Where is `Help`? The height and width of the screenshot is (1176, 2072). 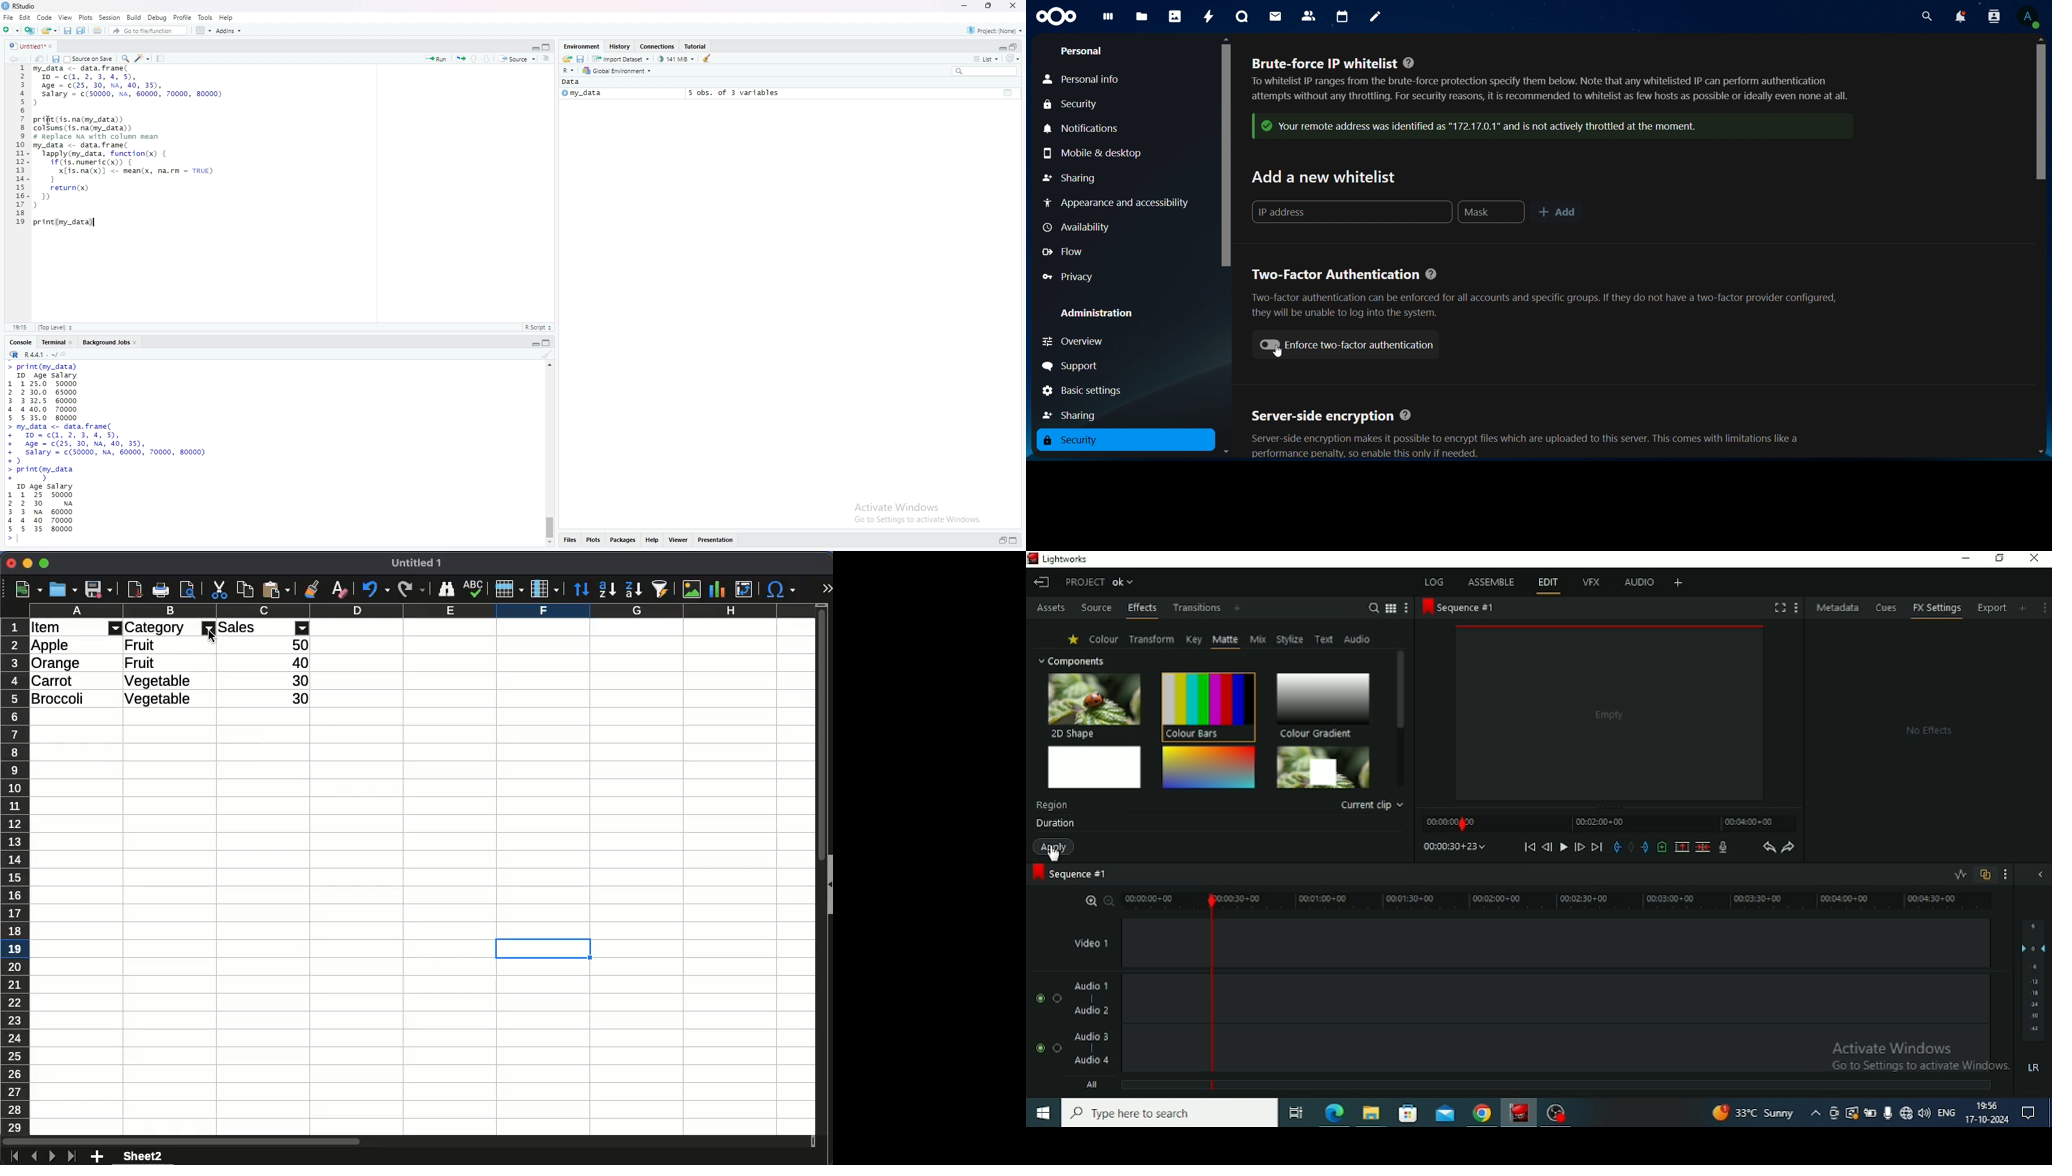 Help is located at coordinates (227, 17).